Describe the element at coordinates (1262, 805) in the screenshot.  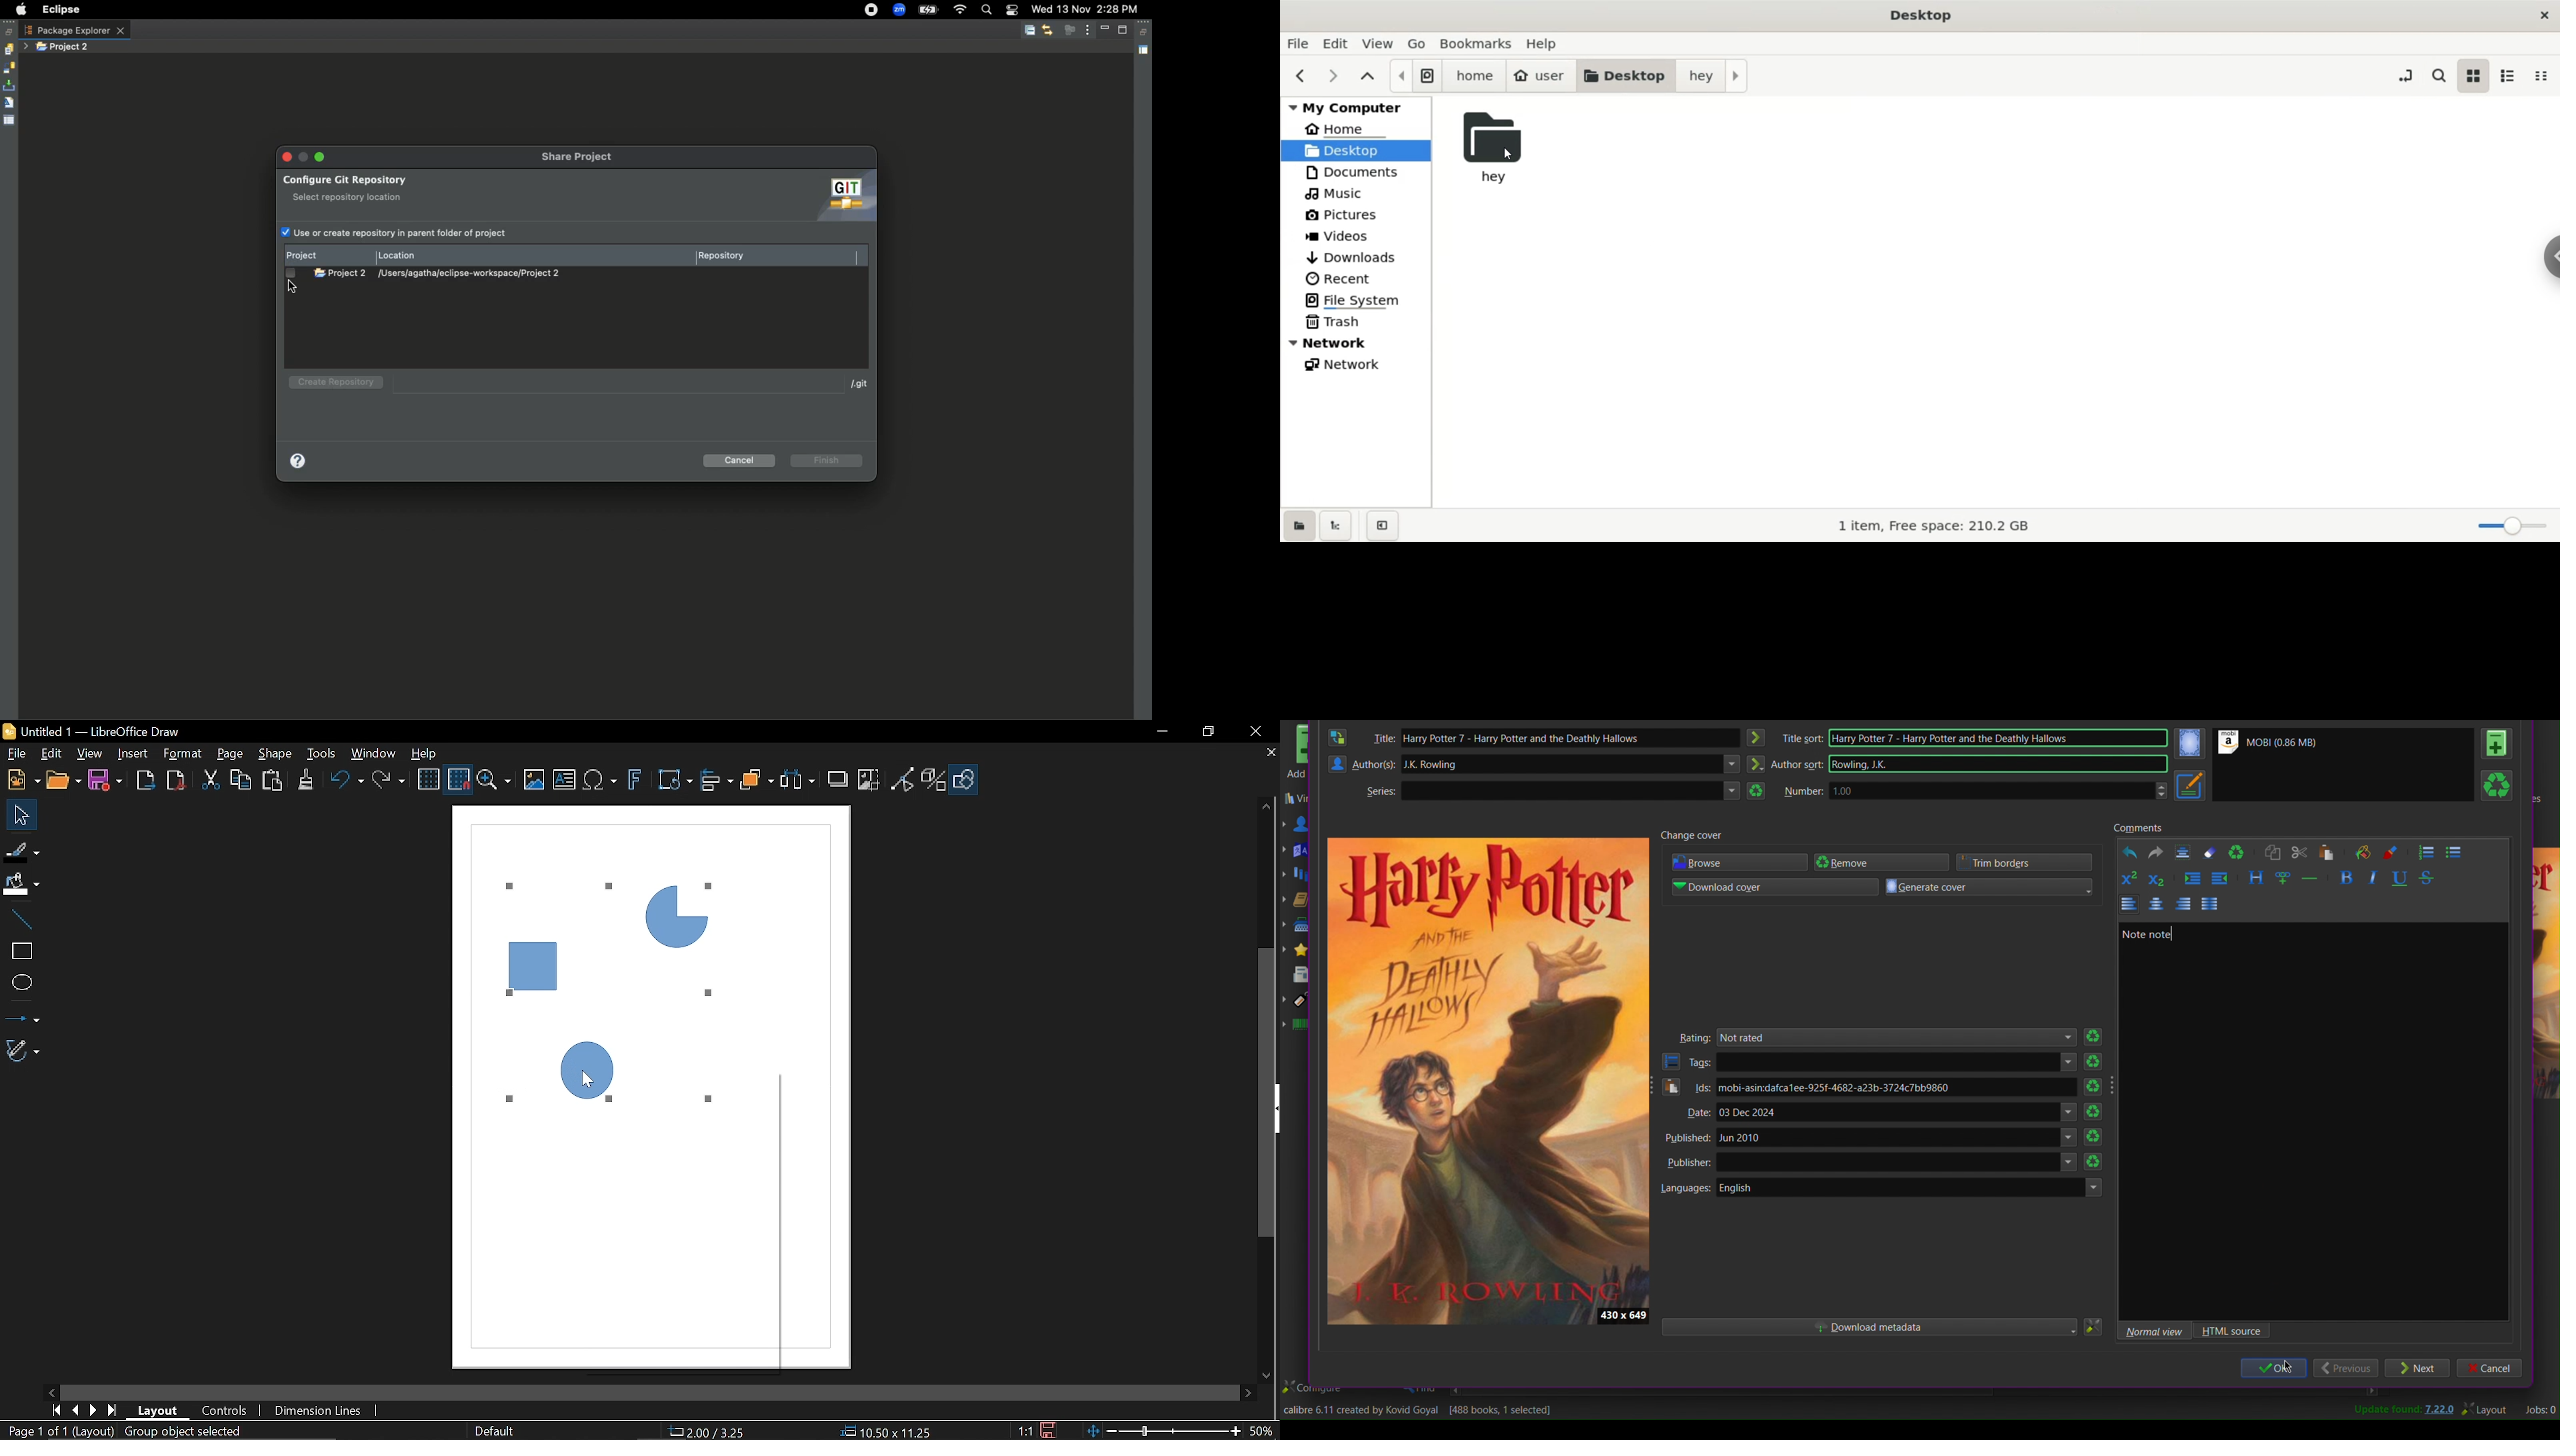
I see `Move up` at that location.